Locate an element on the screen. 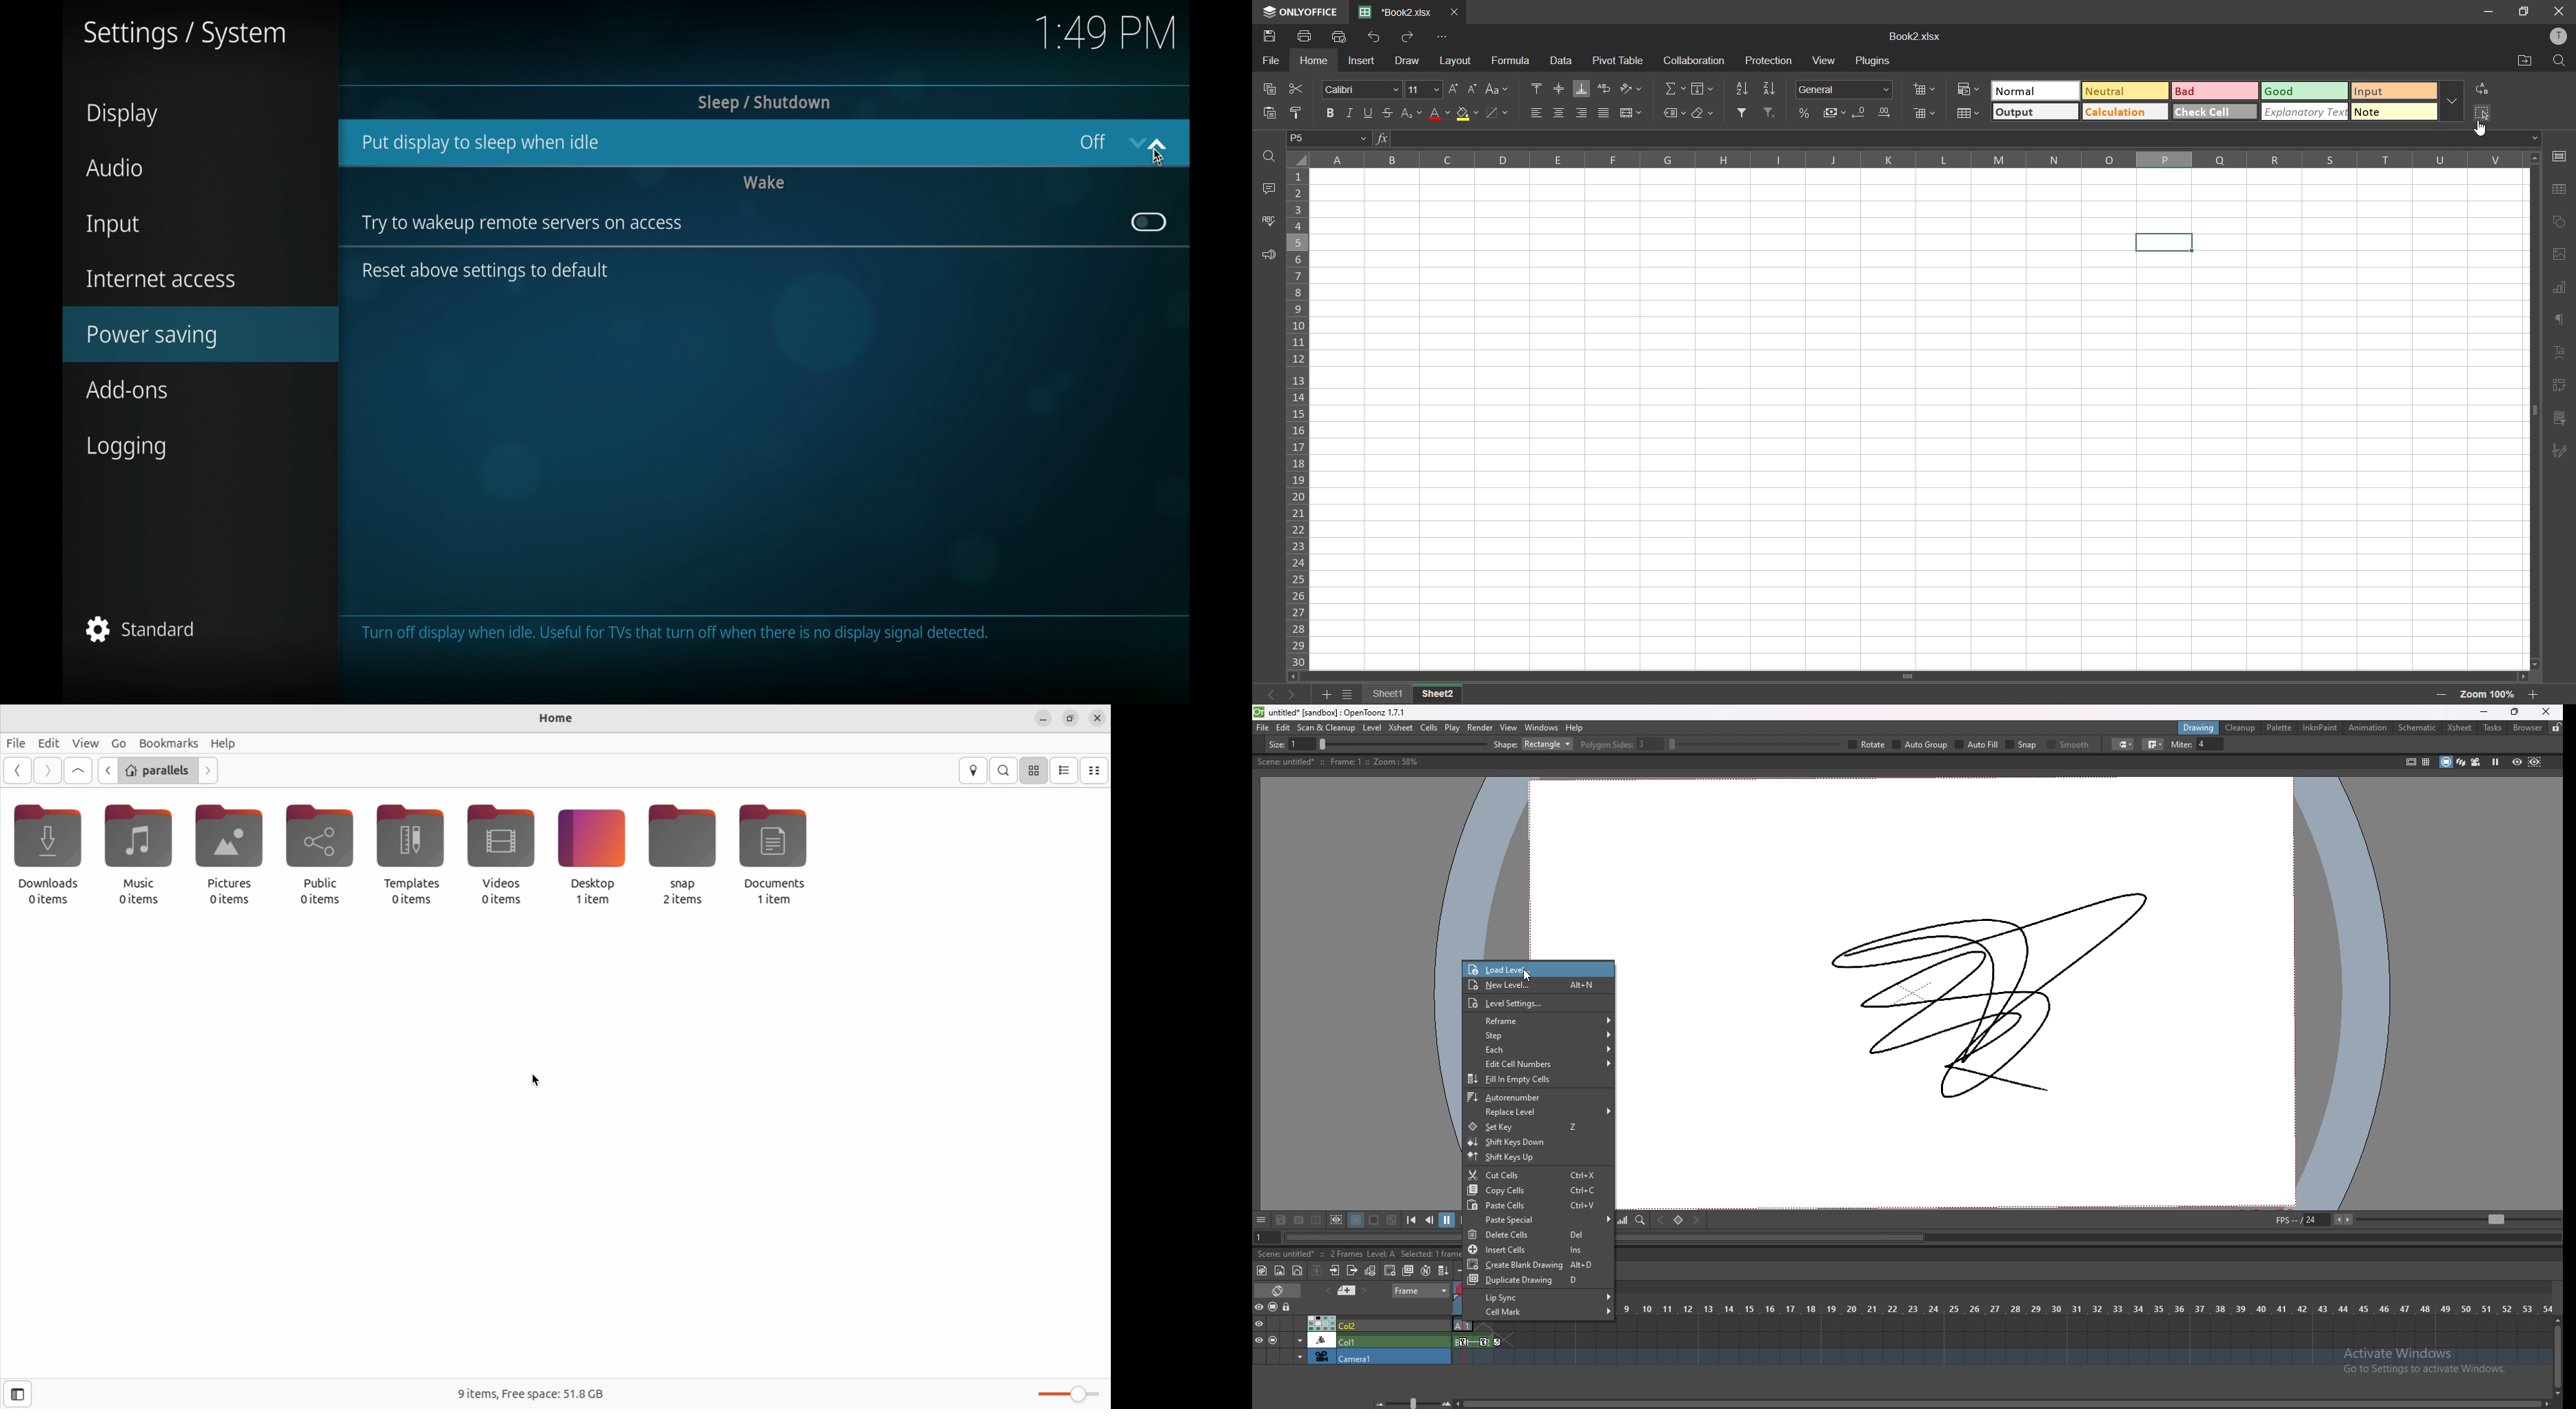  delete cells is located at coordinates (1925, 116).